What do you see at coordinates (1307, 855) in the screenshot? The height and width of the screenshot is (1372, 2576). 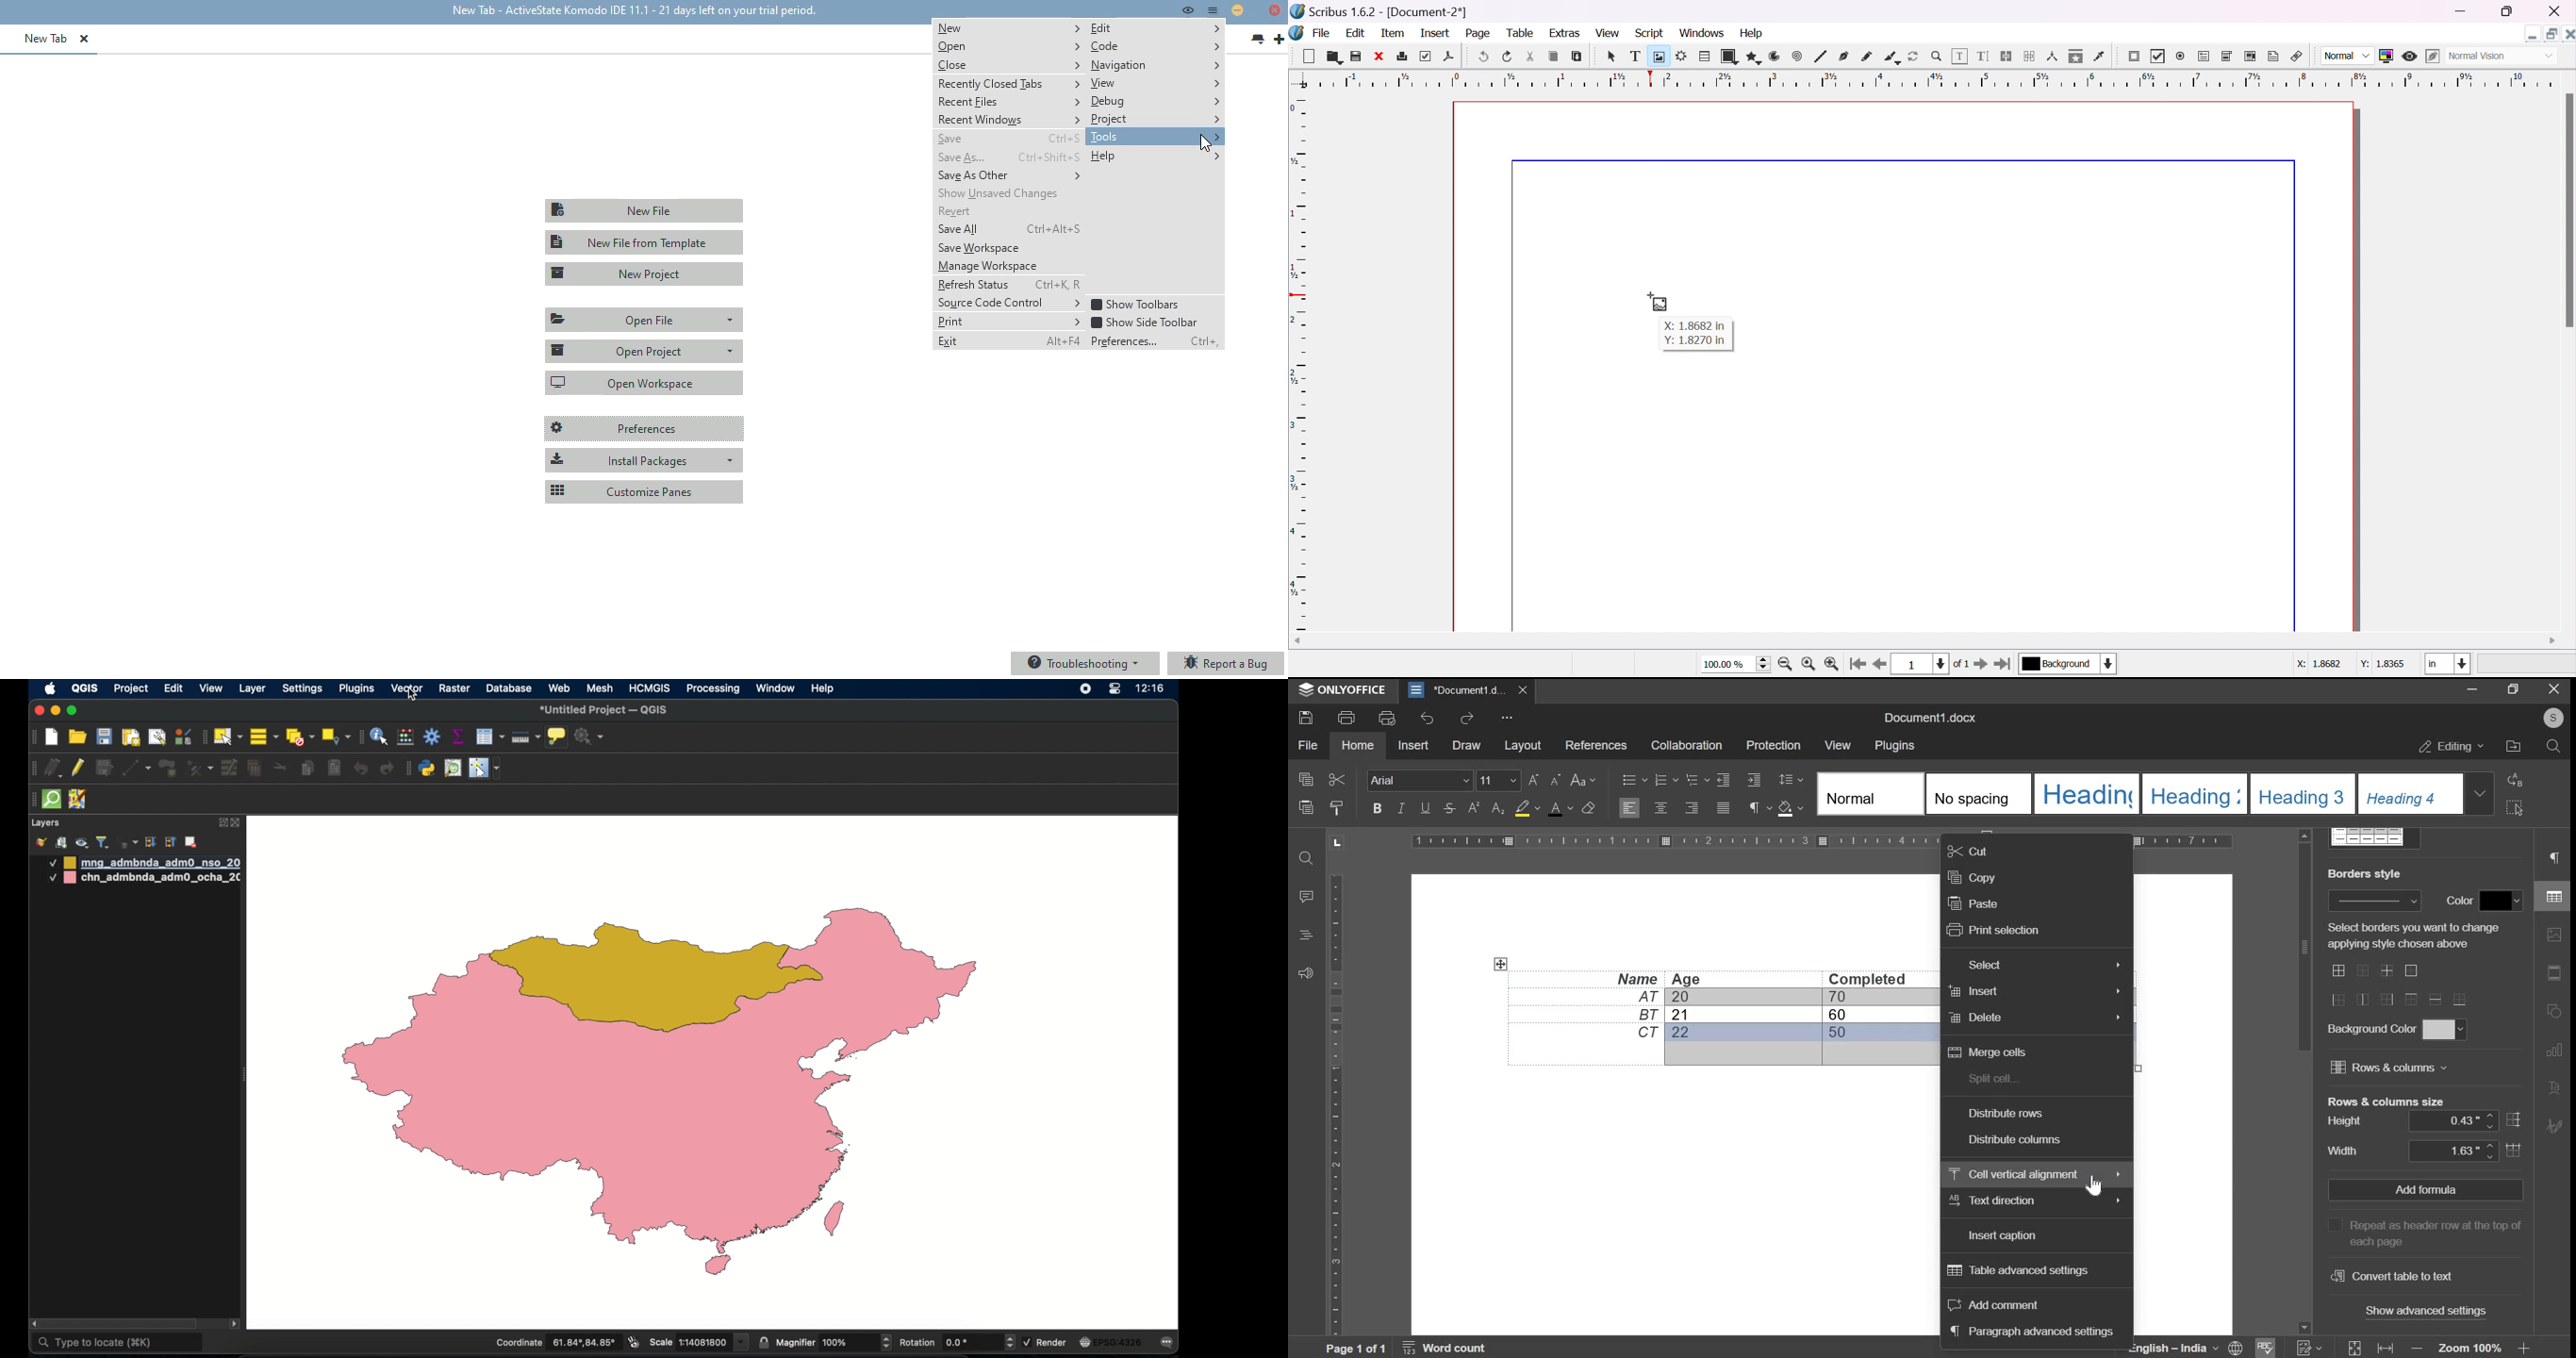 I see `search` at bounding box center [1307, 855].